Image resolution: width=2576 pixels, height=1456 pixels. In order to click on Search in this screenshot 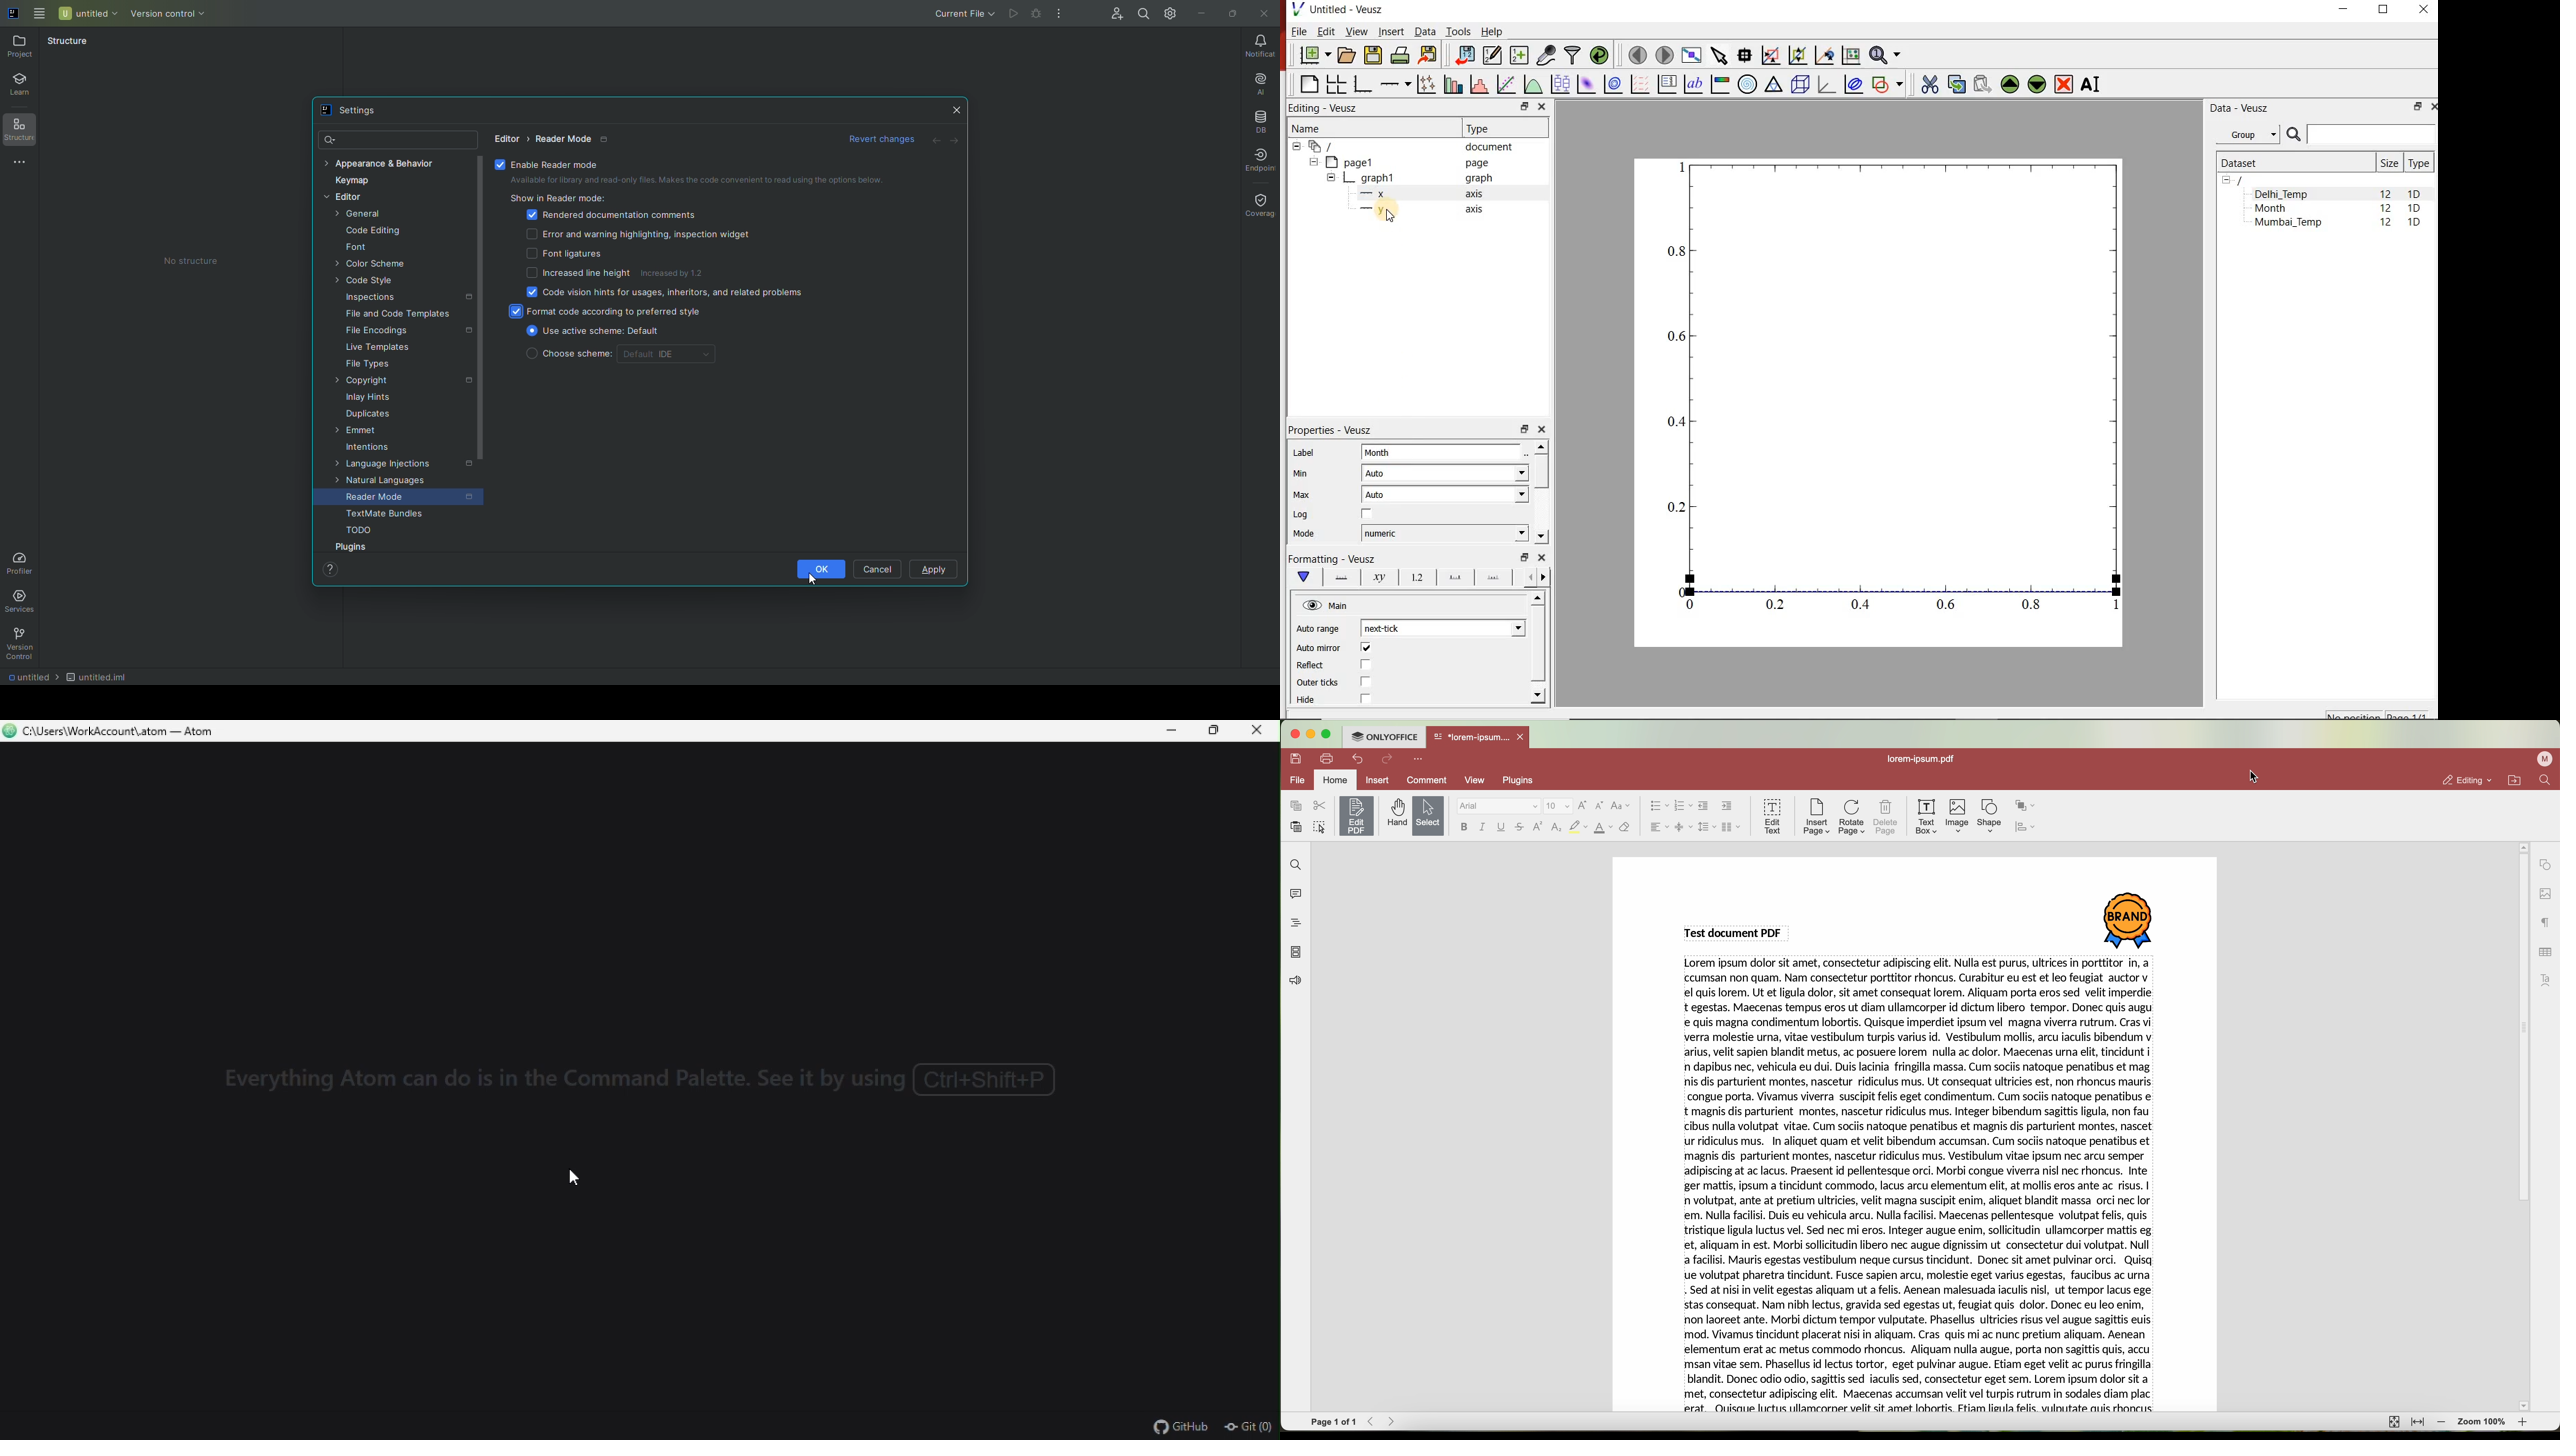, I will do `click(330, 139)`.